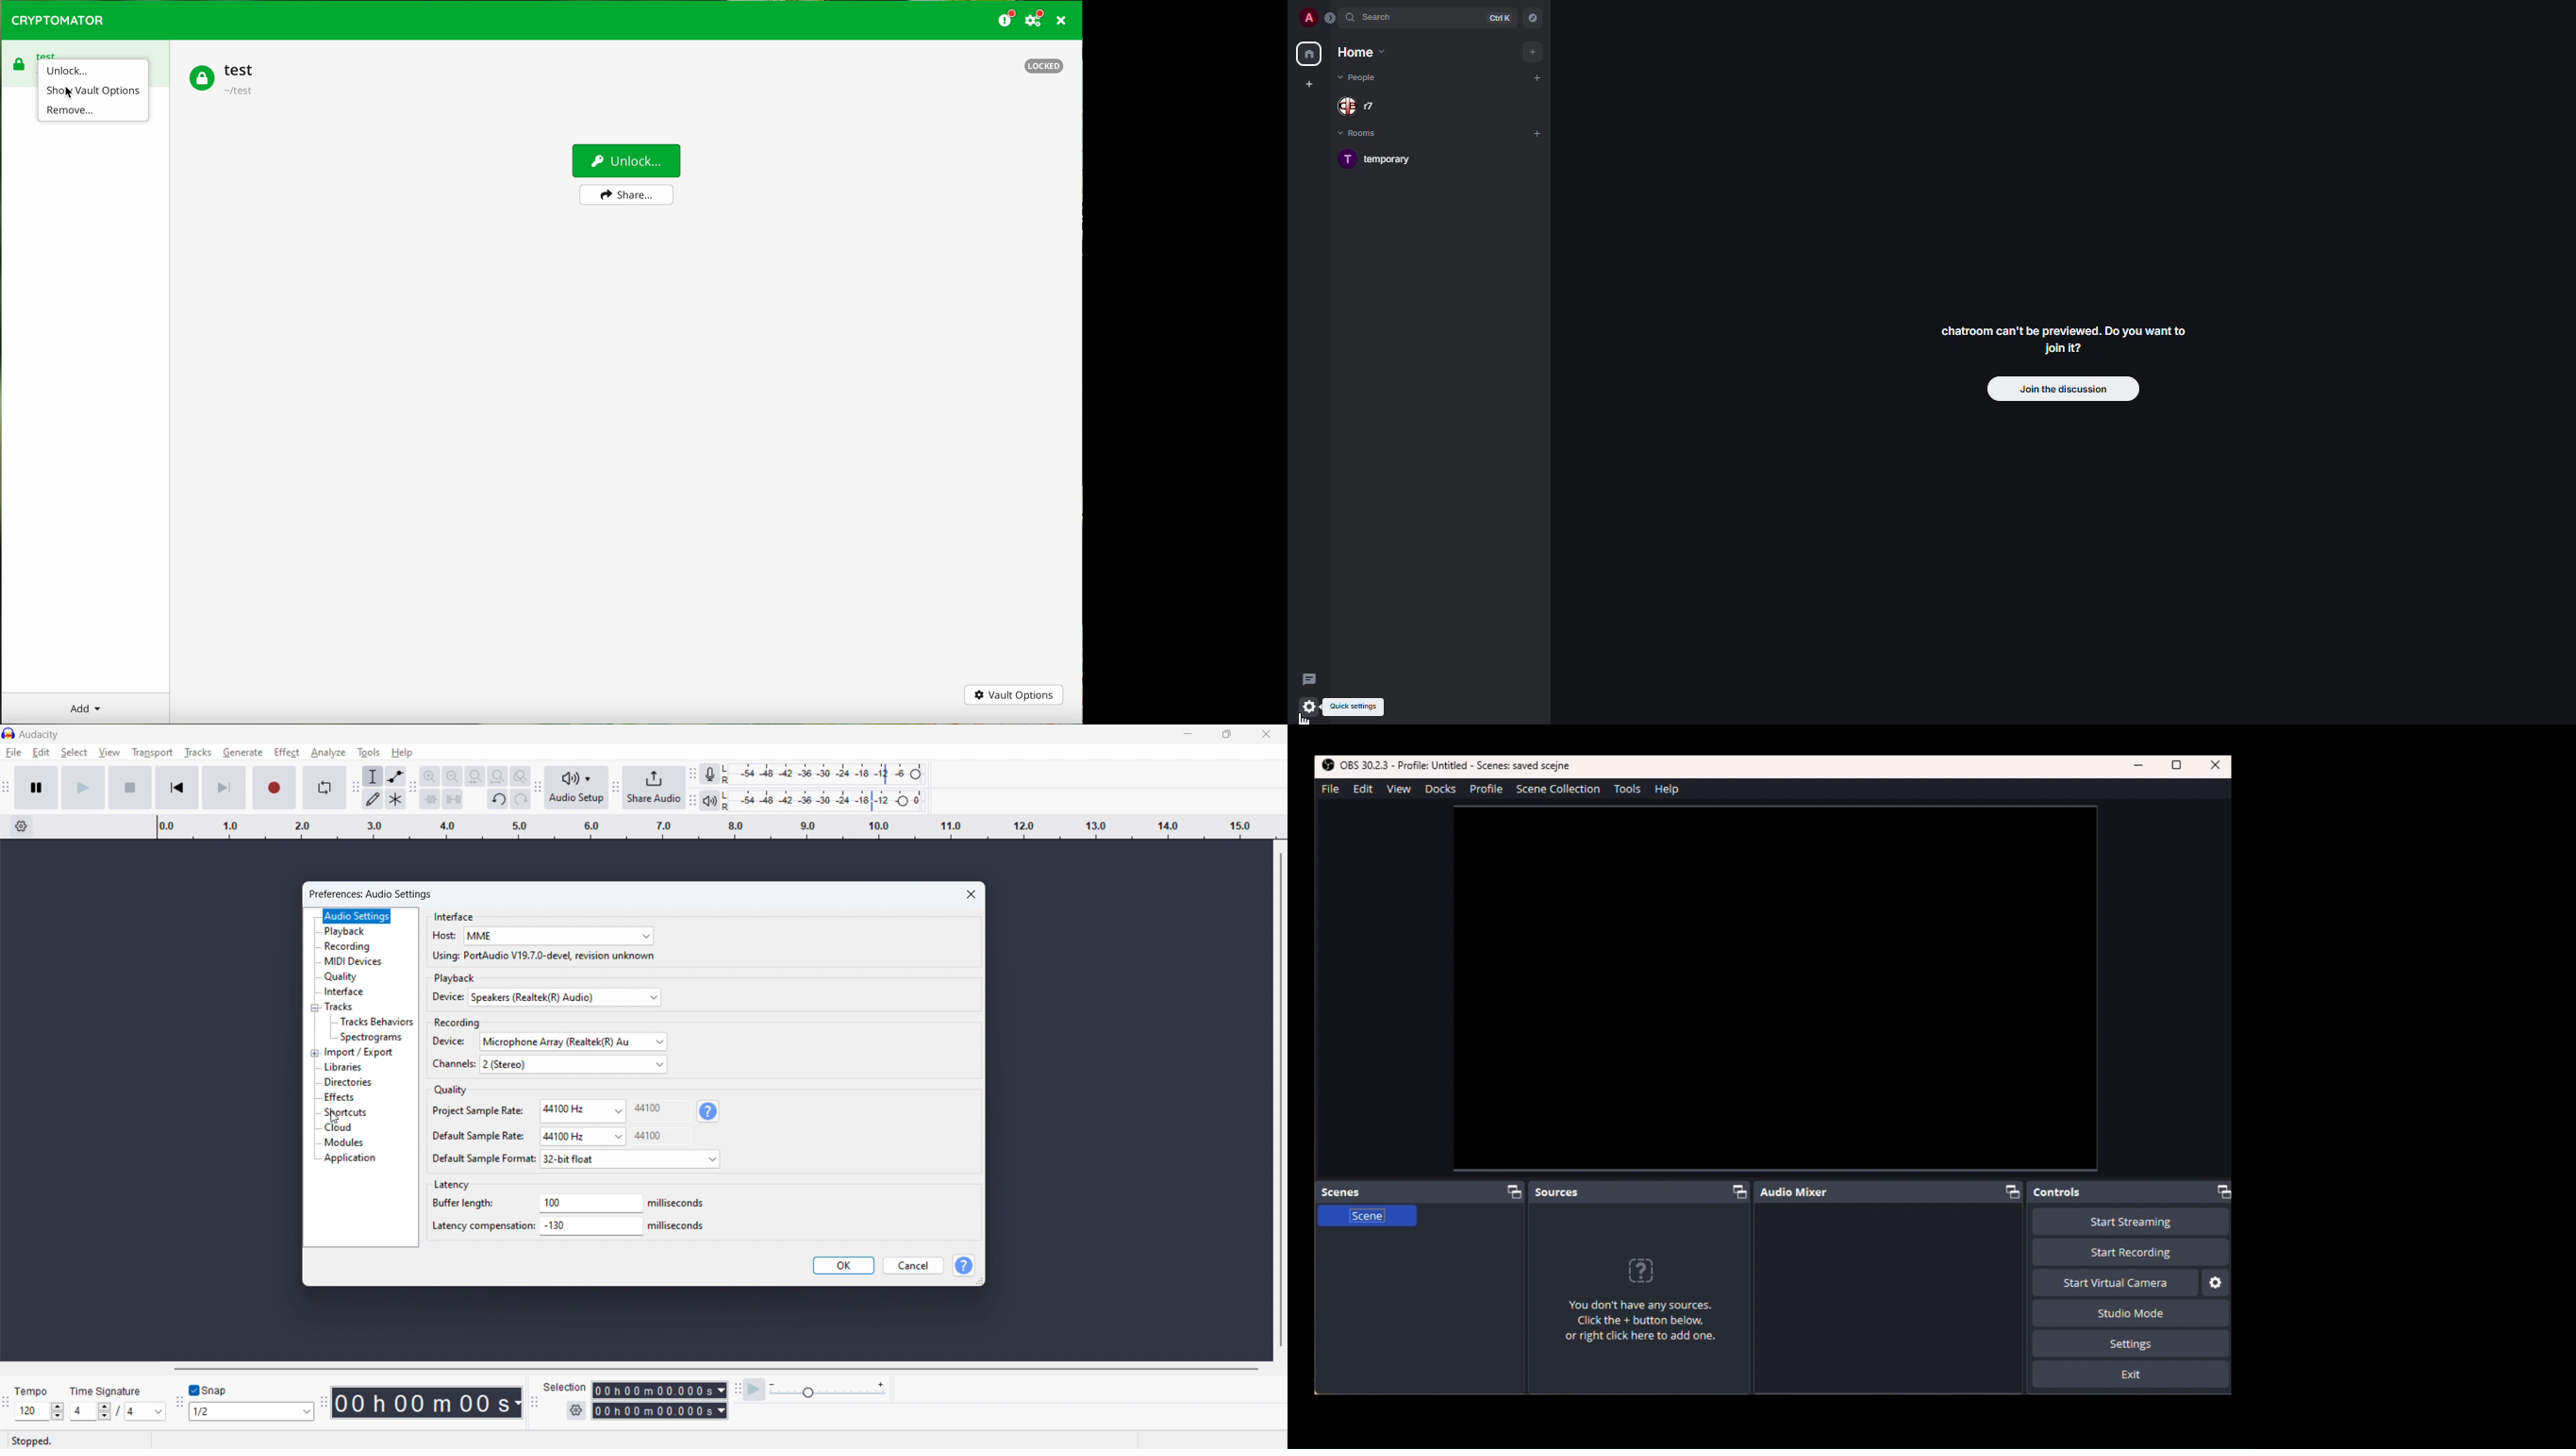 This screenshot has height=1456, width=2576. What do you see at coordinates (2178, 766) in the screenshot?
I see `Box` at bounding box center [2178, 766].